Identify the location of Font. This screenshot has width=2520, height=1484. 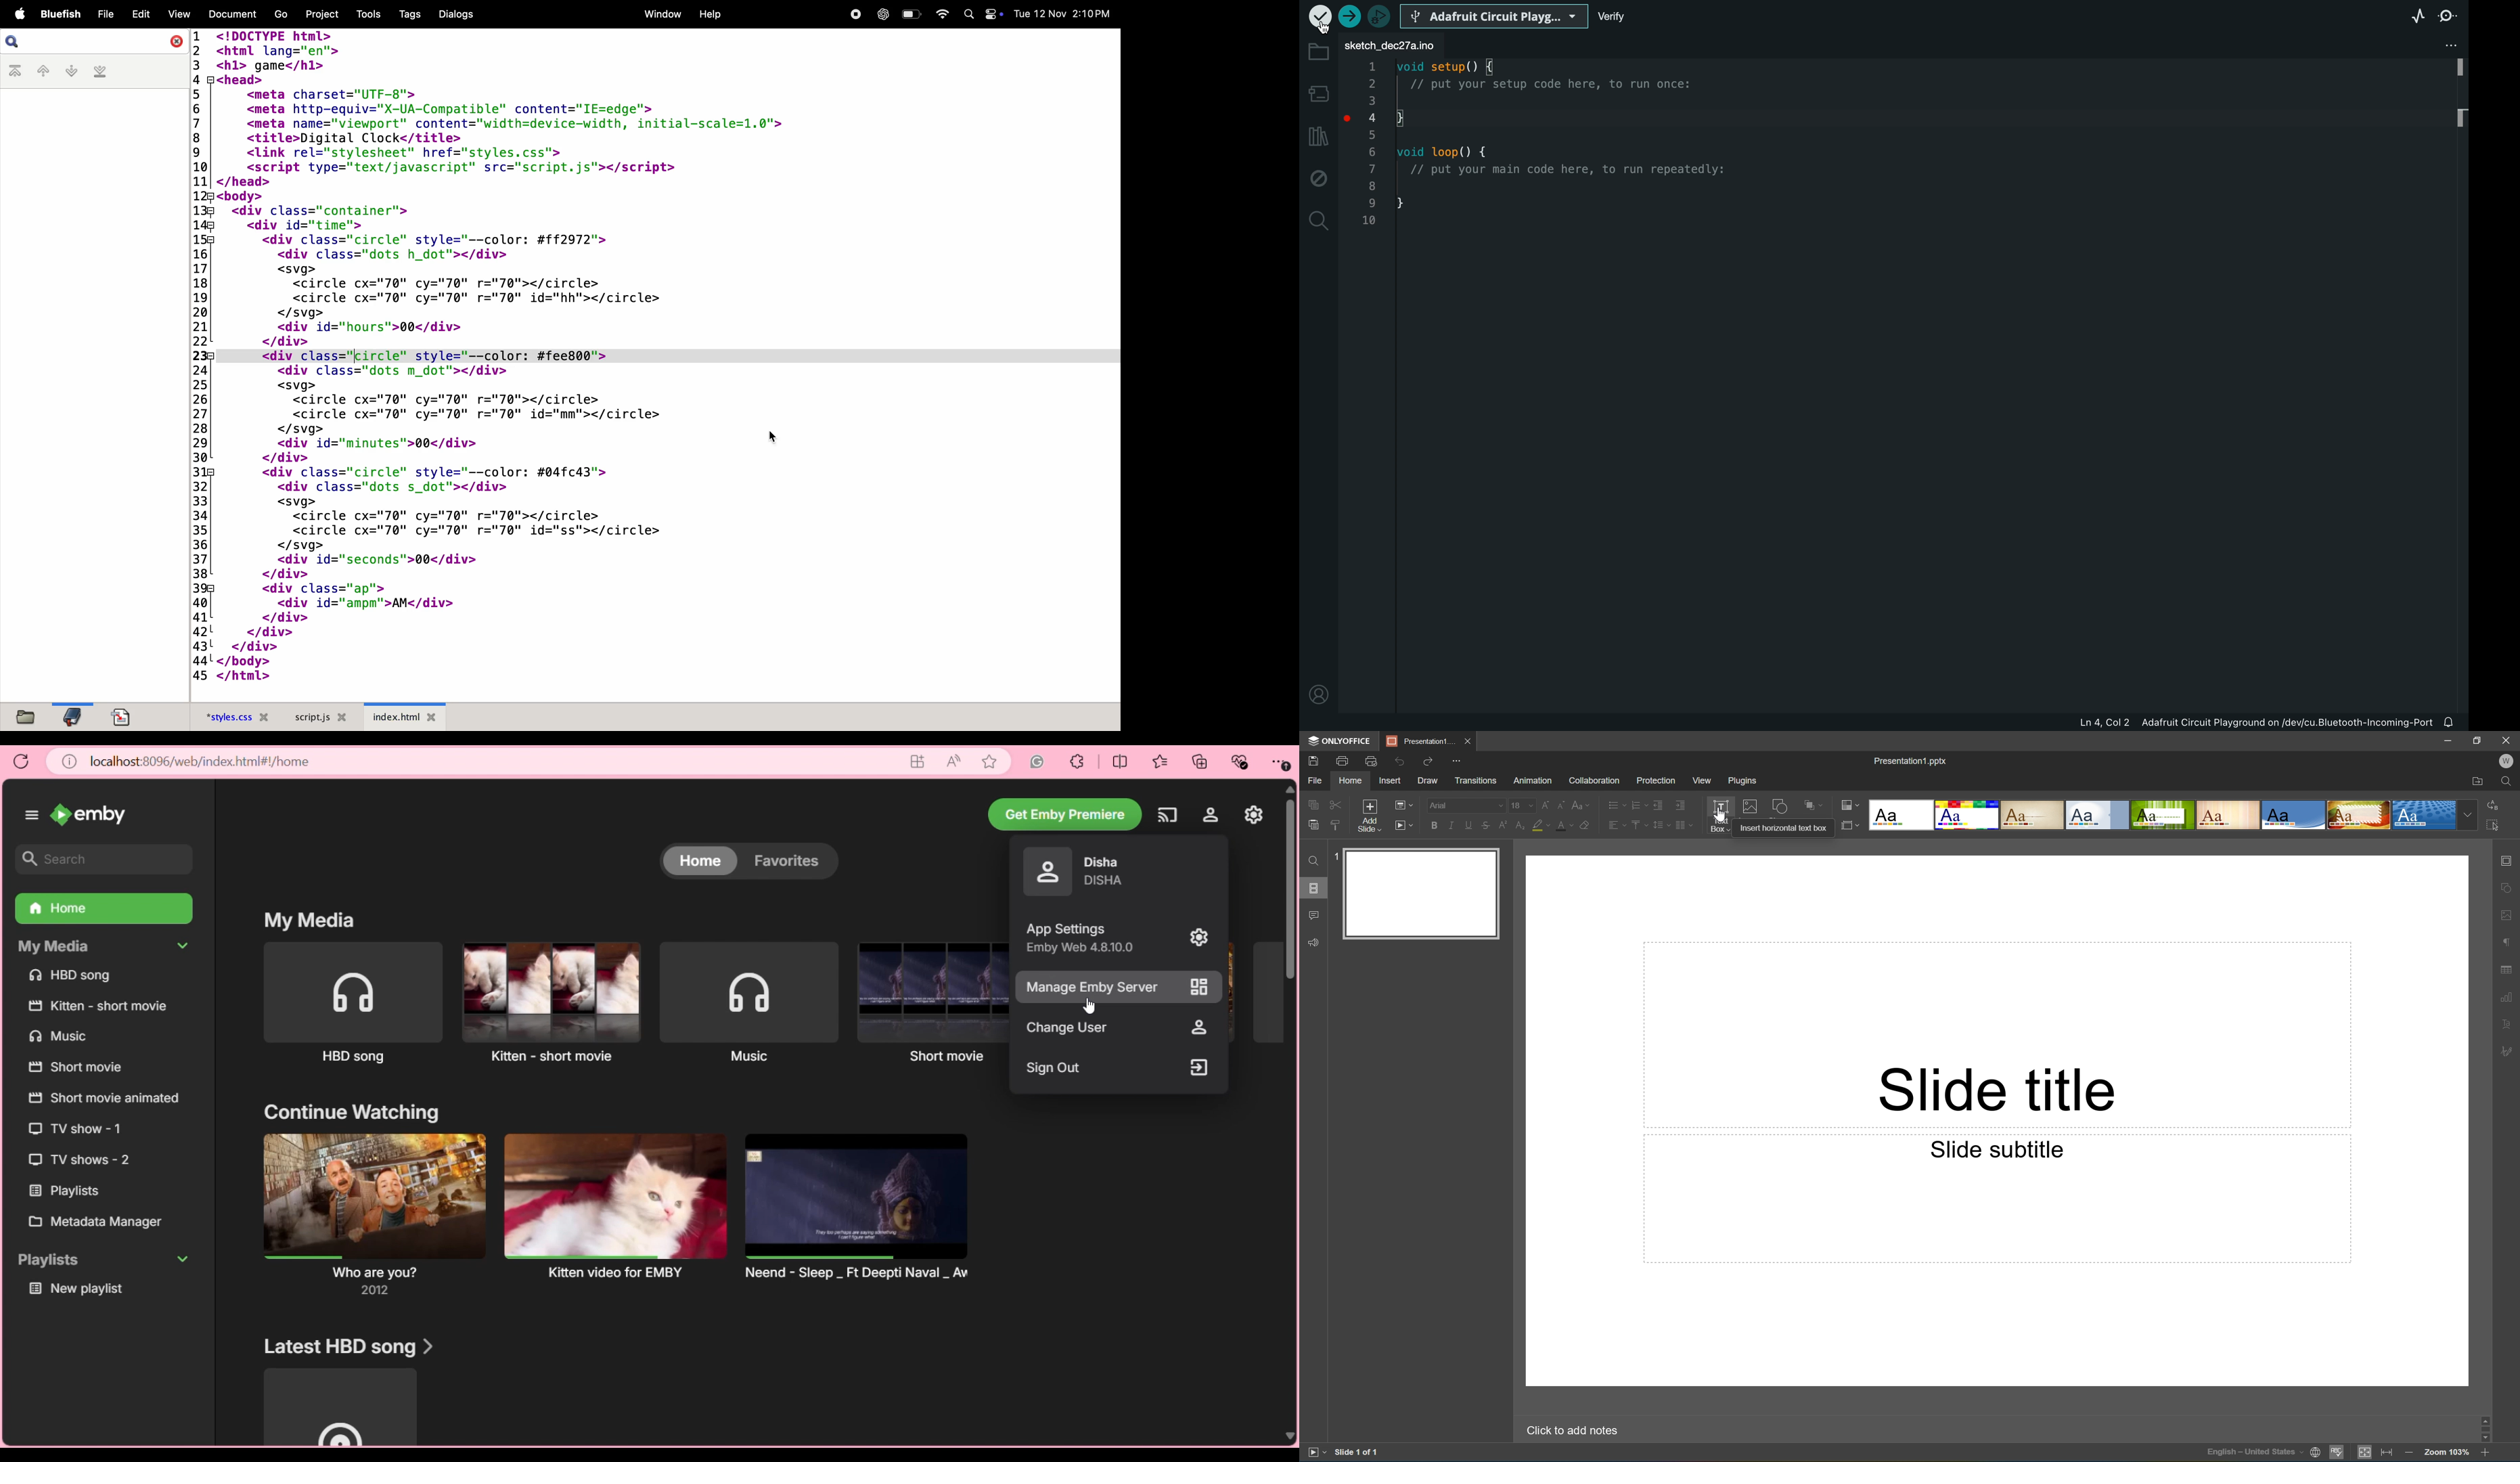
(1468, 805).